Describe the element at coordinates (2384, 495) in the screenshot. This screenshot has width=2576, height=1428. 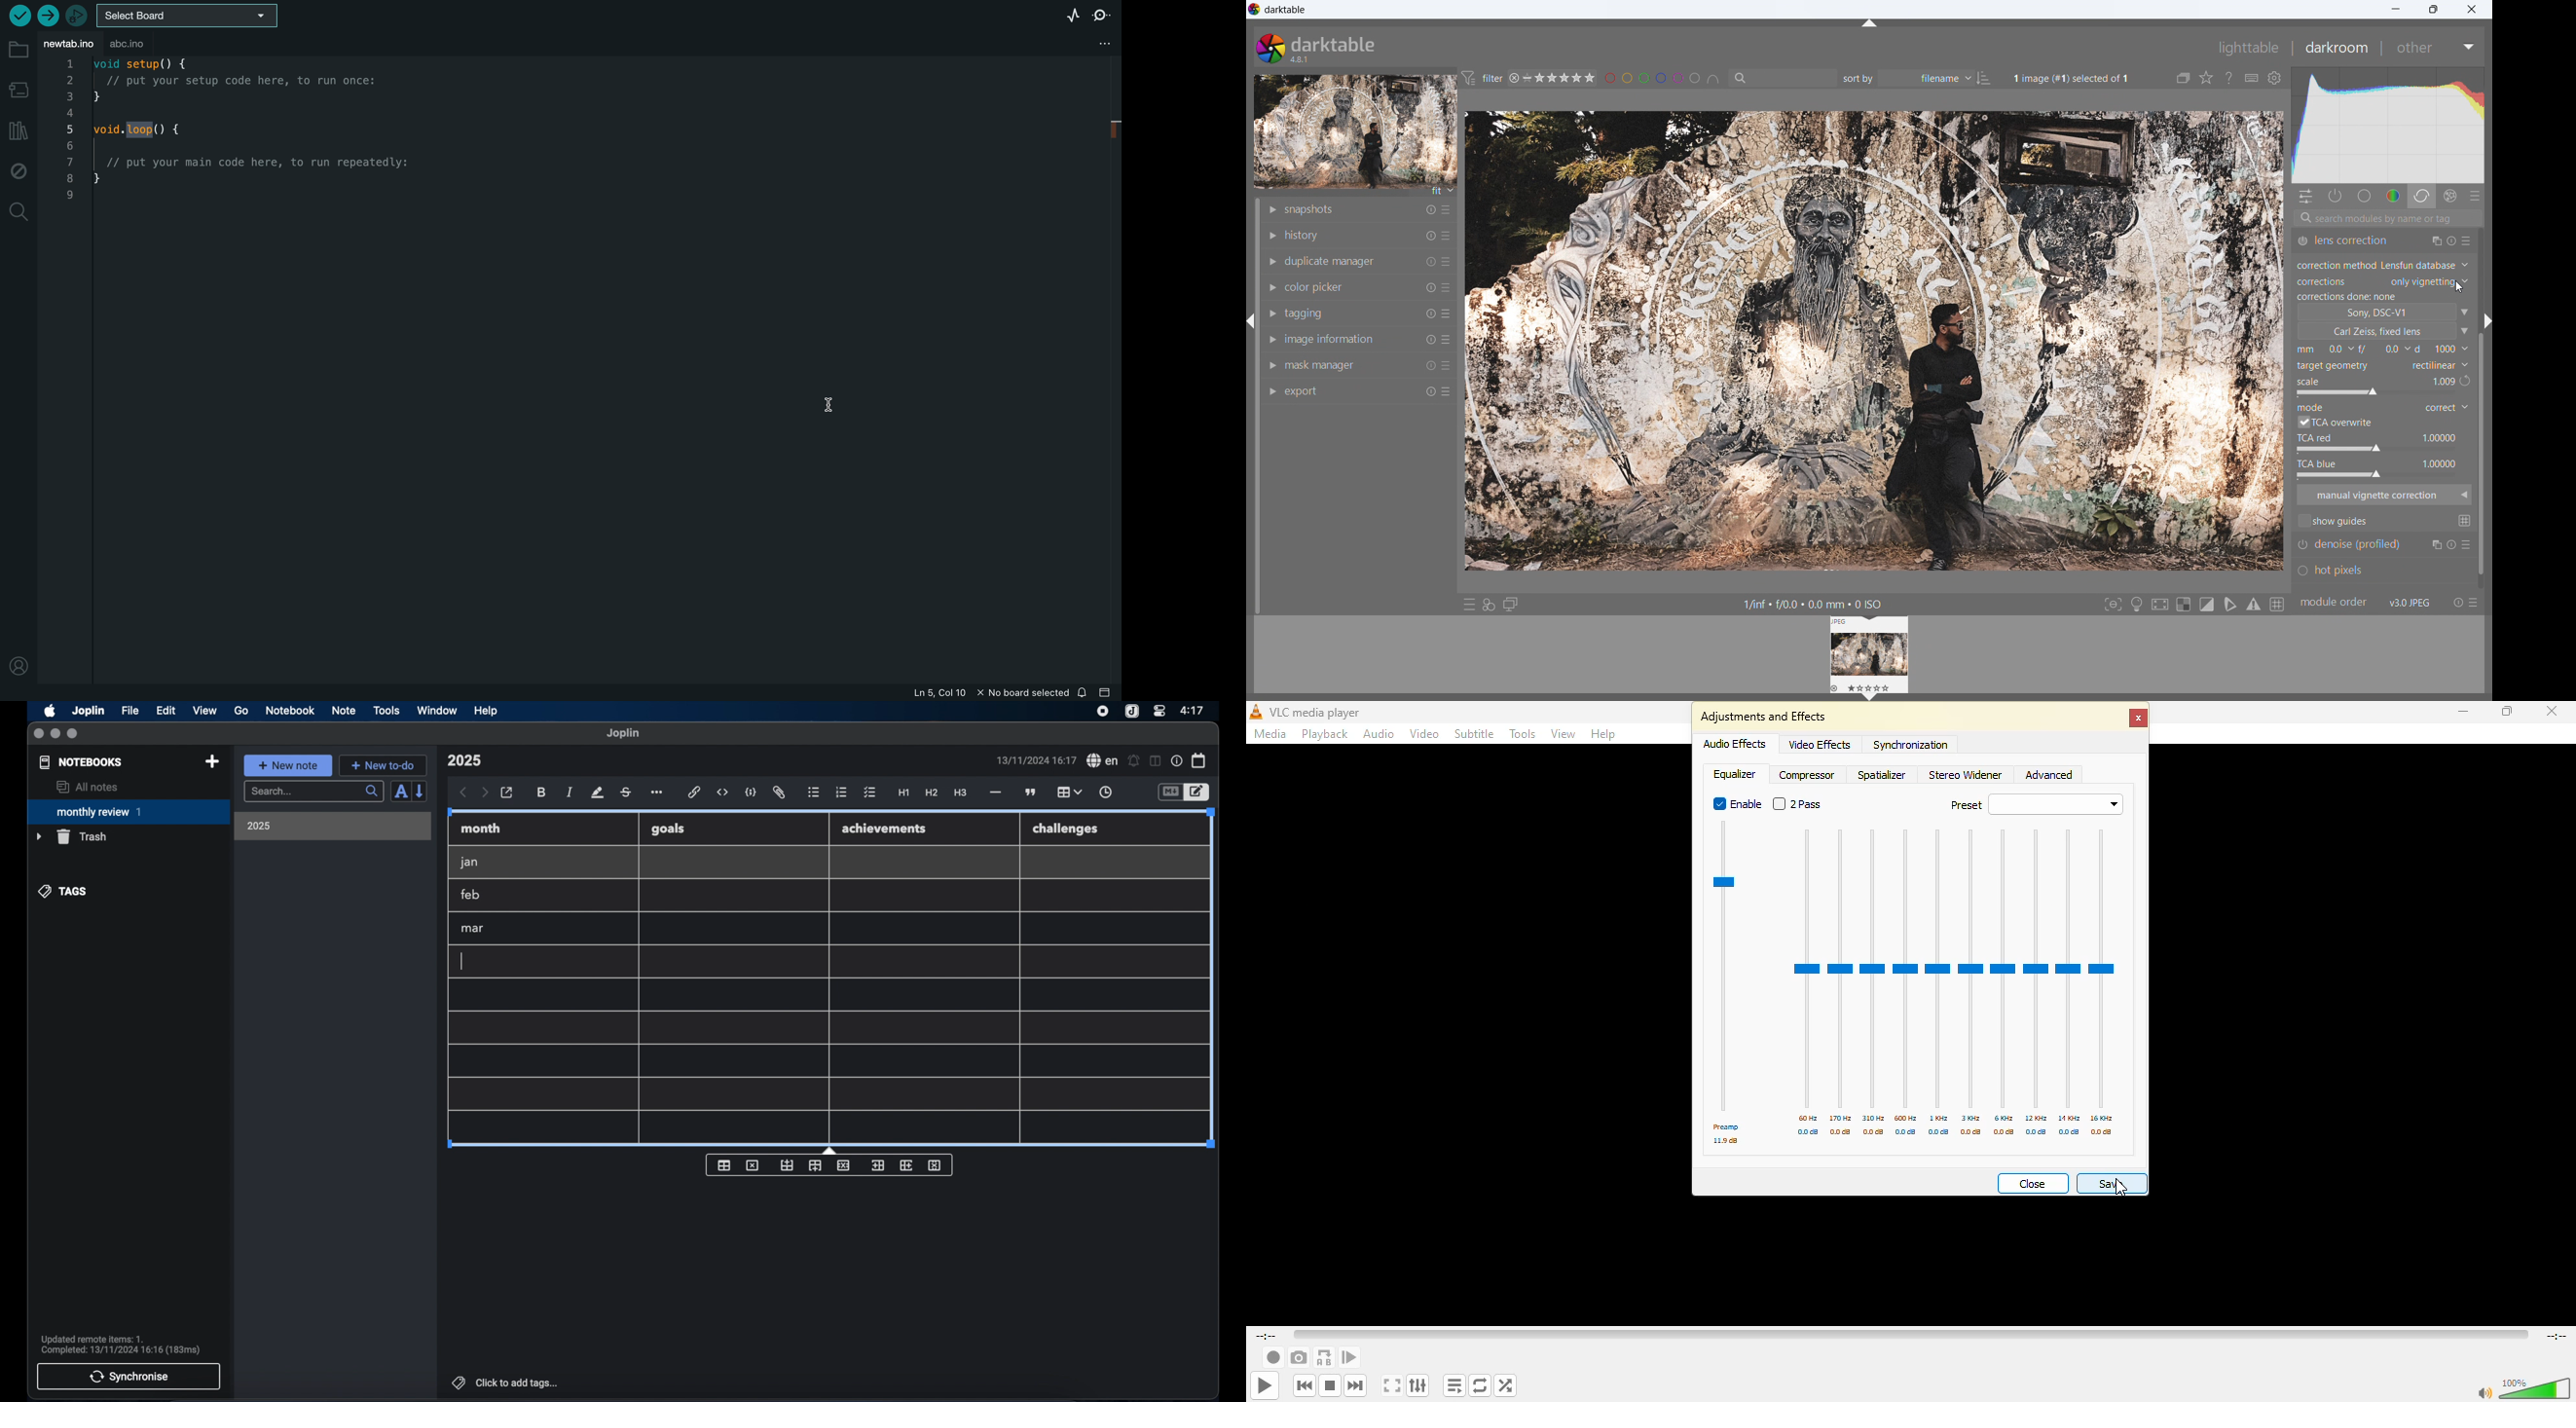
I see `manual vignette correction` at that location.